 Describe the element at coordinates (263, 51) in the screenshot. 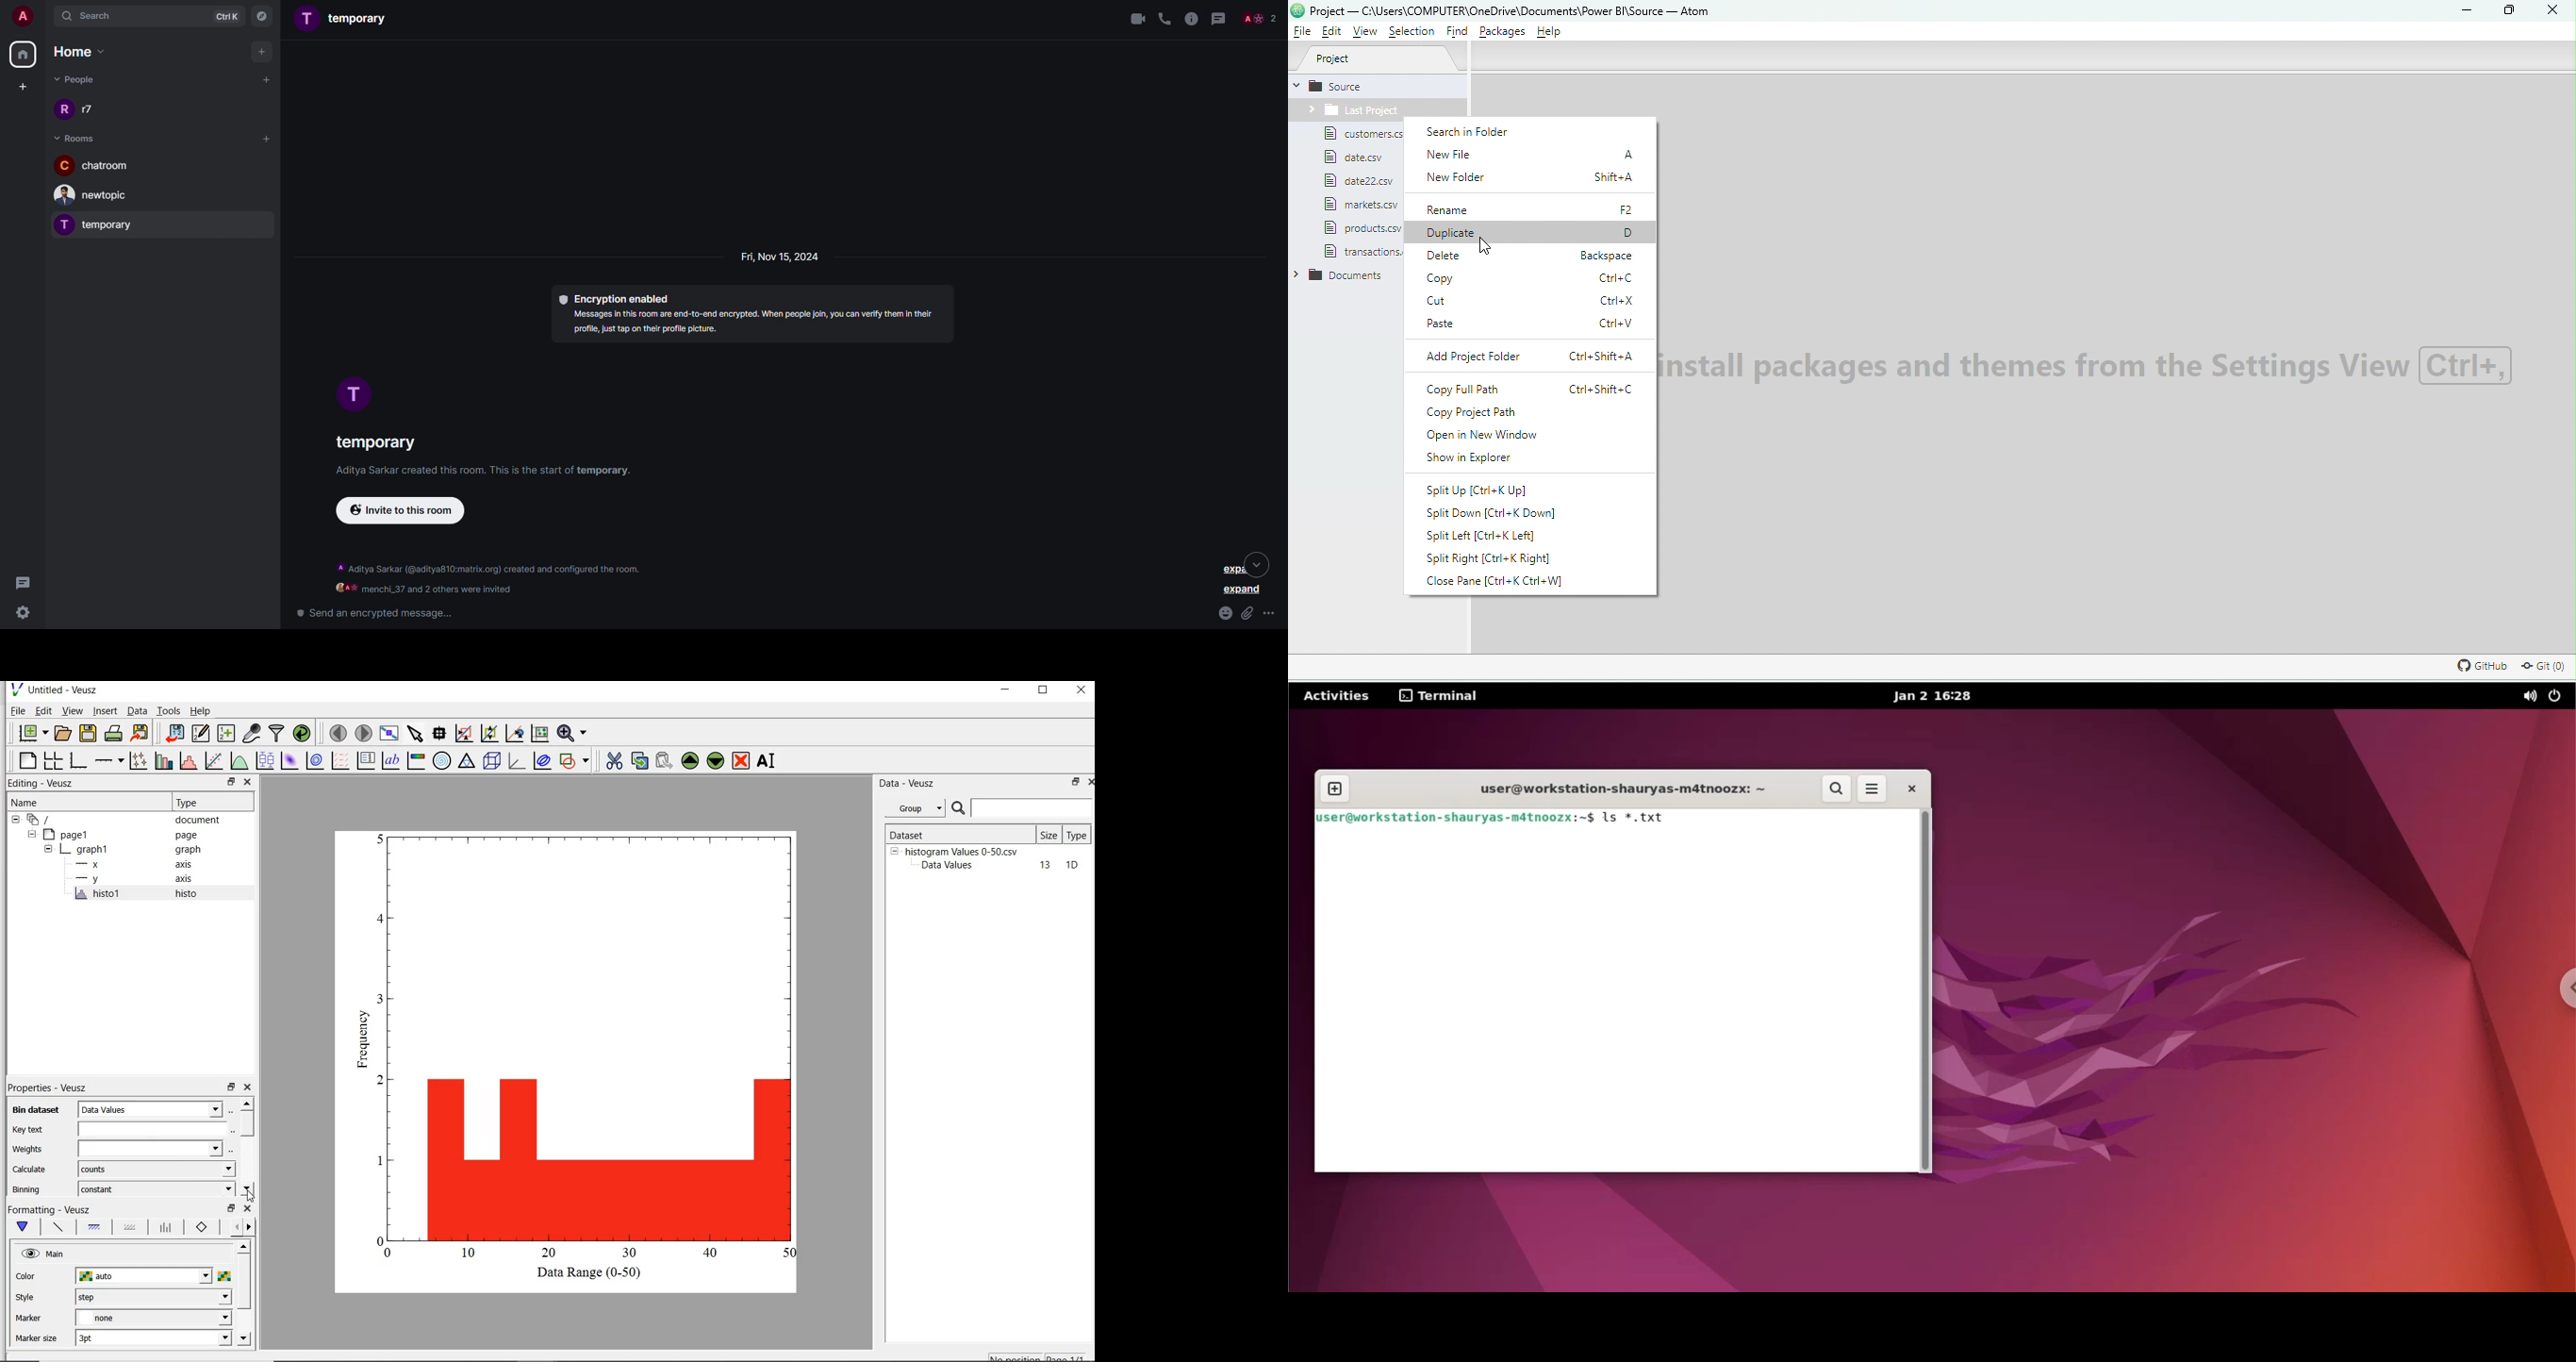

I see `add` at that location.